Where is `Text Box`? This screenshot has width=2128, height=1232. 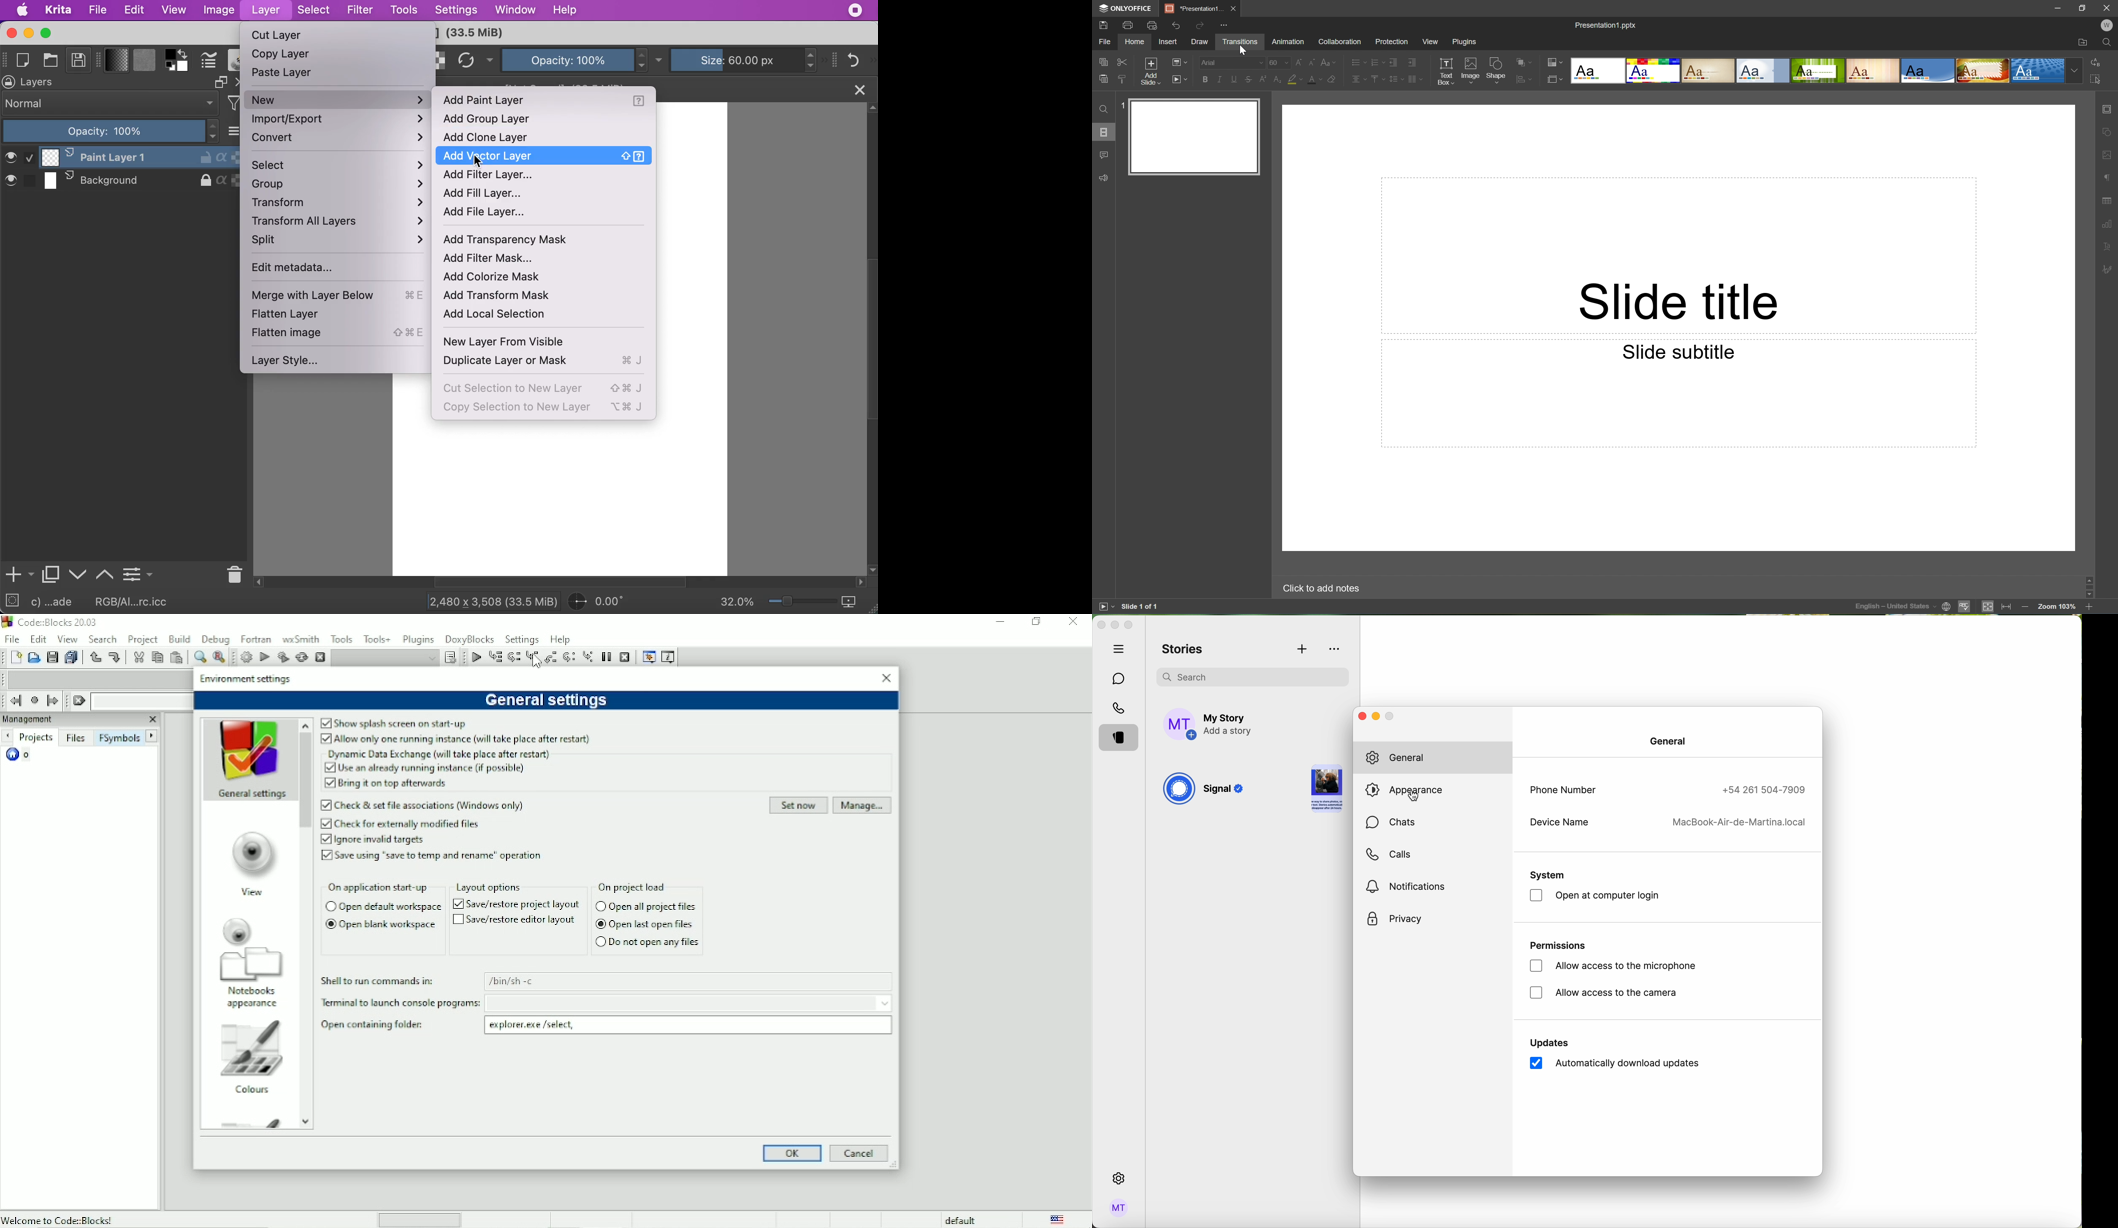
Text Box is located at coordinates (1448, 72).